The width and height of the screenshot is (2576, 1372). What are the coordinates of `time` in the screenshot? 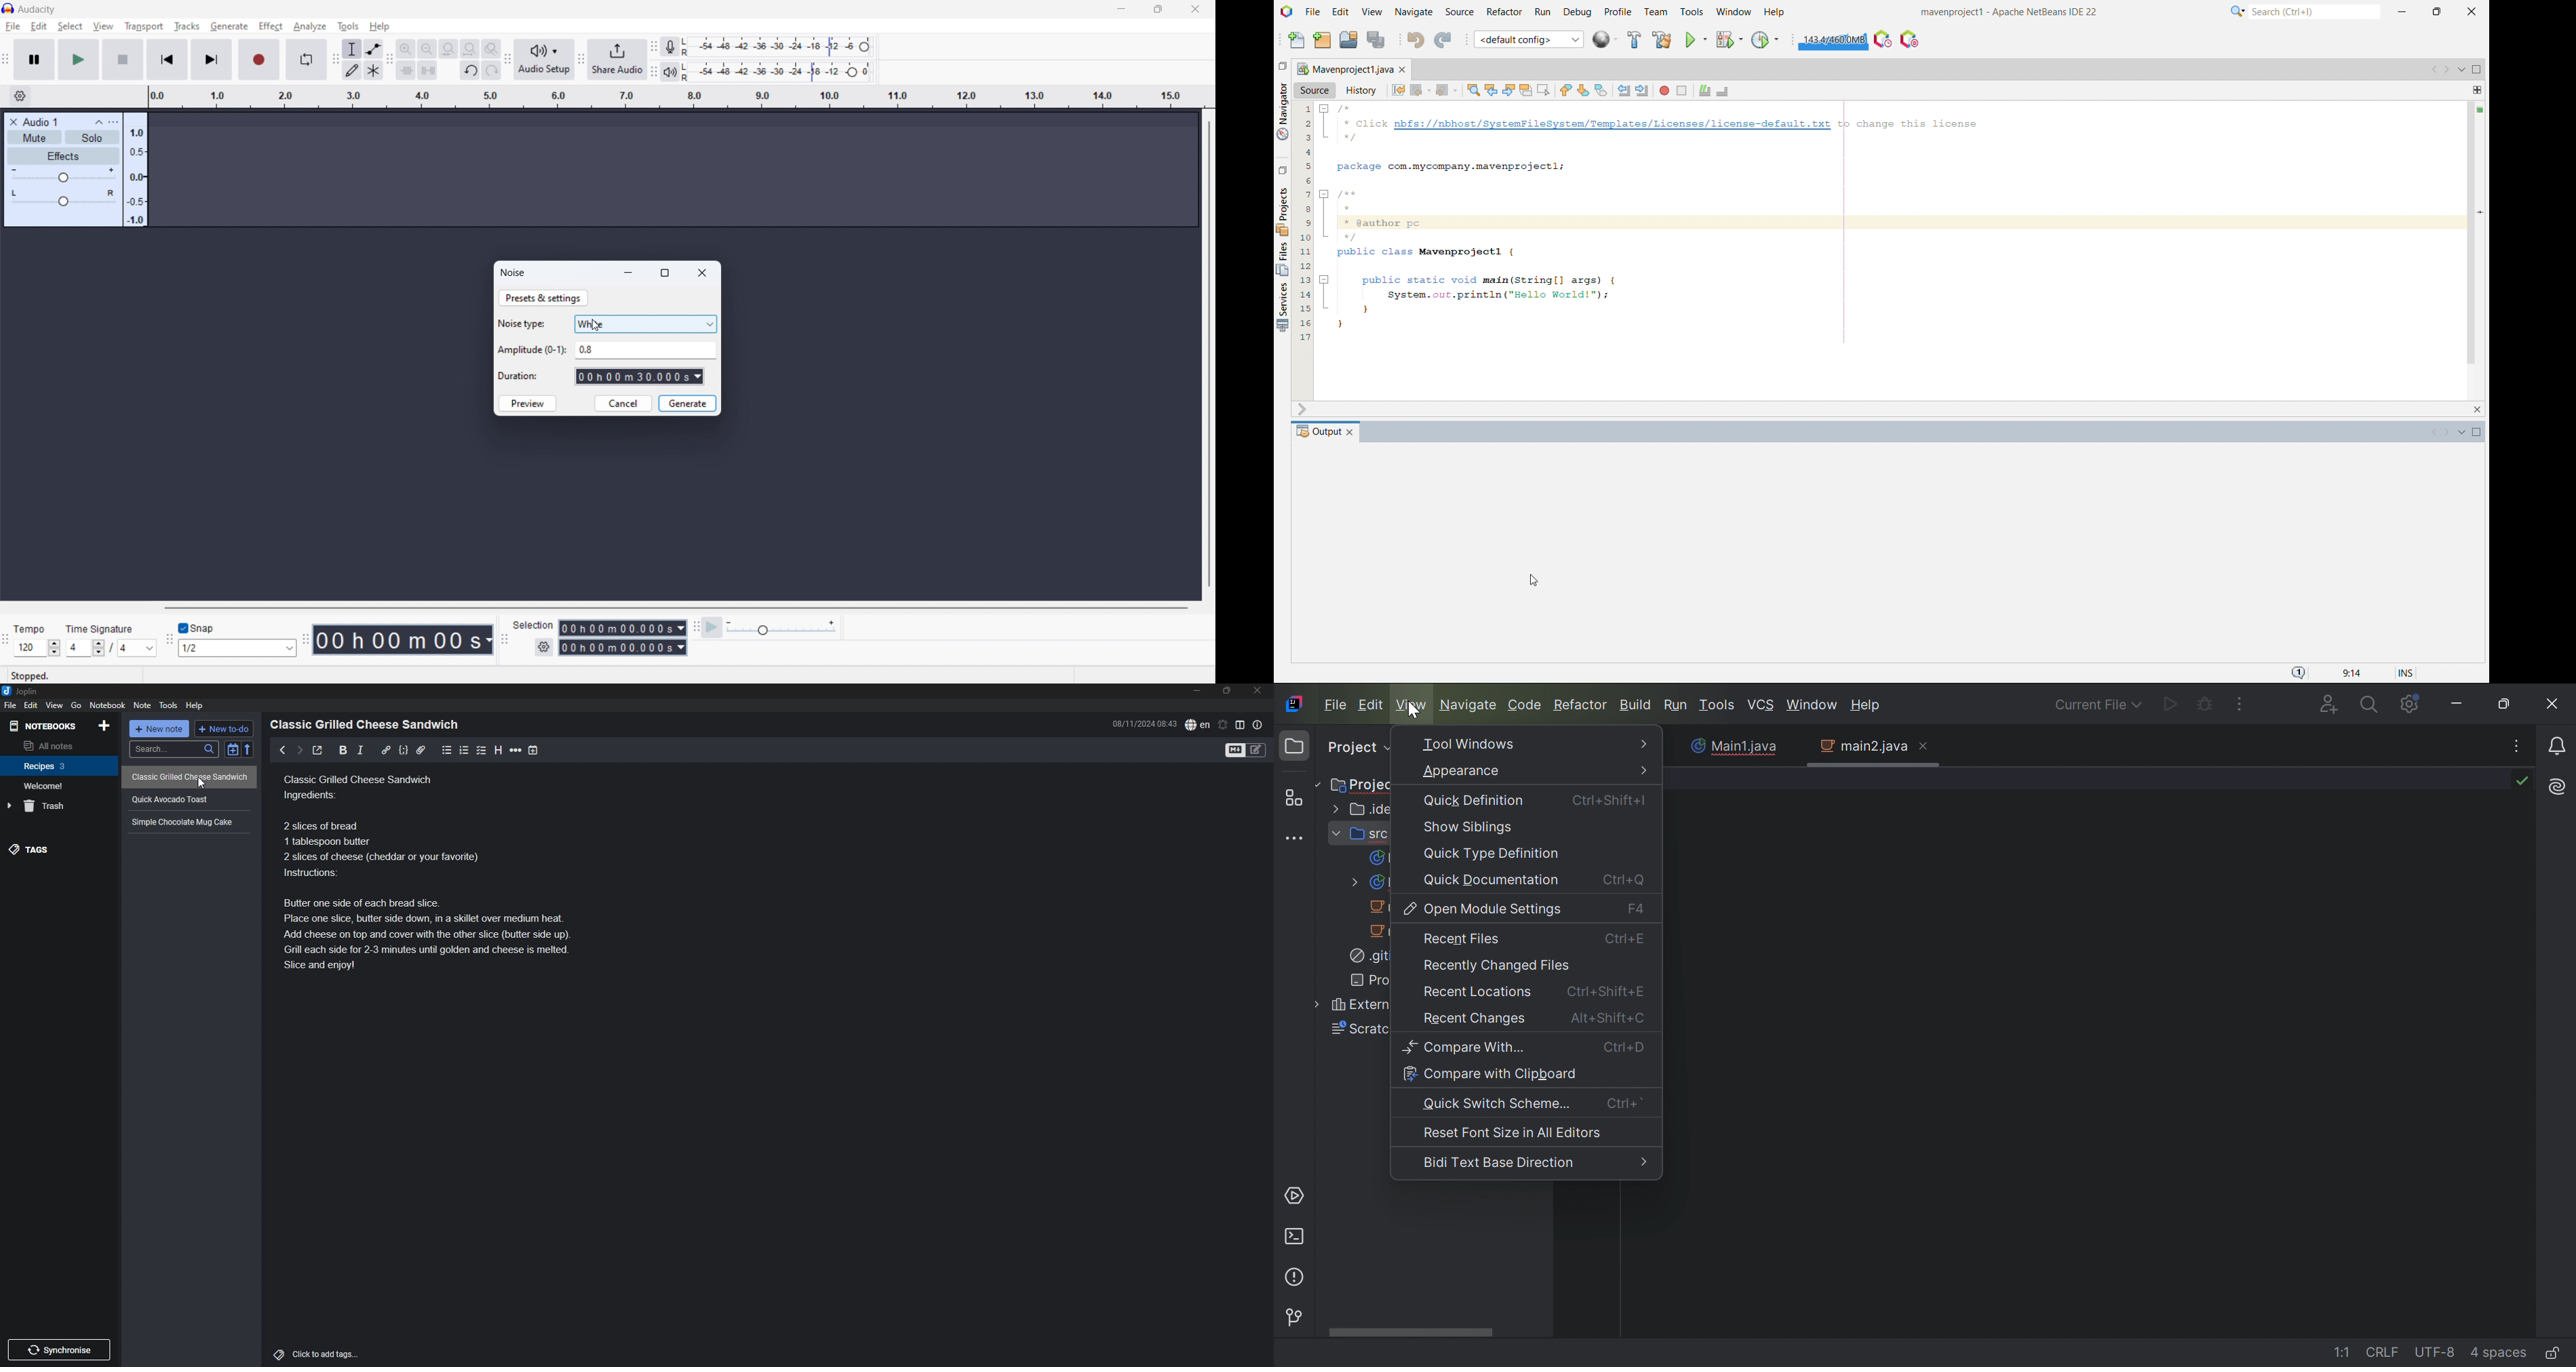 It's located at (1145, 723).